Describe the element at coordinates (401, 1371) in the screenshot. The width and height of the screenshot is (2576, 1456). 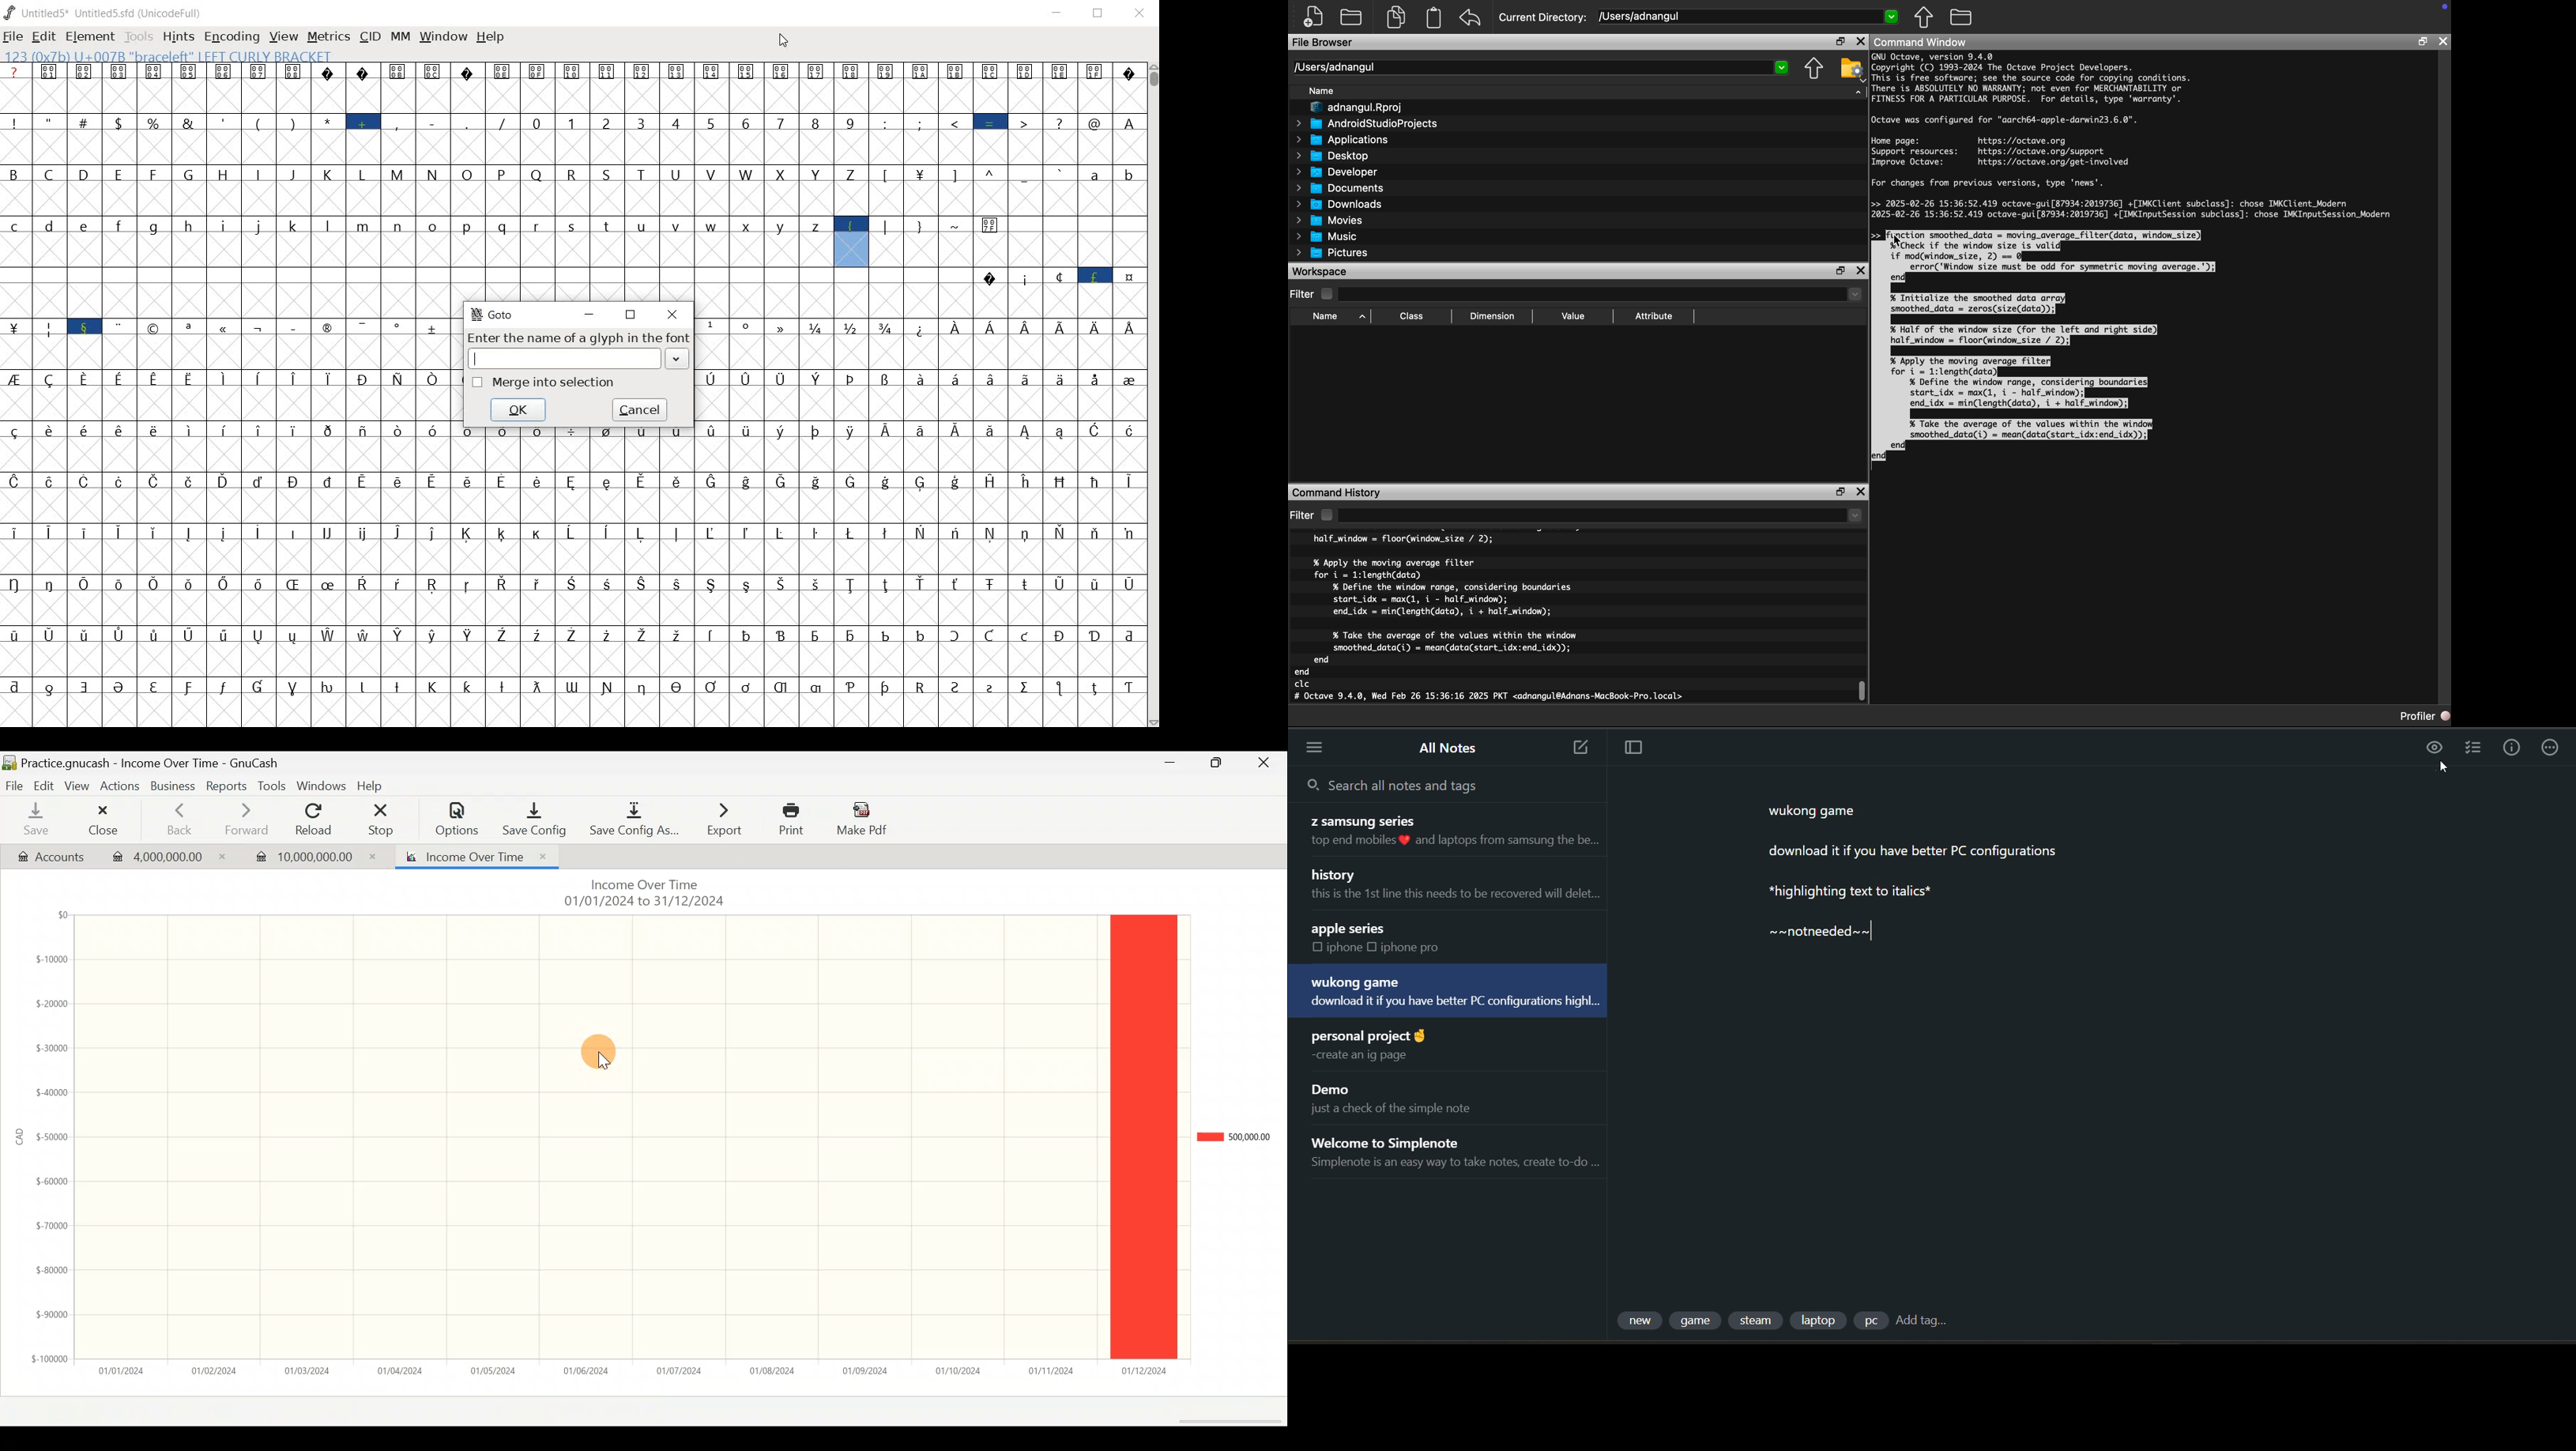
I see `01/04/2024` at that location.